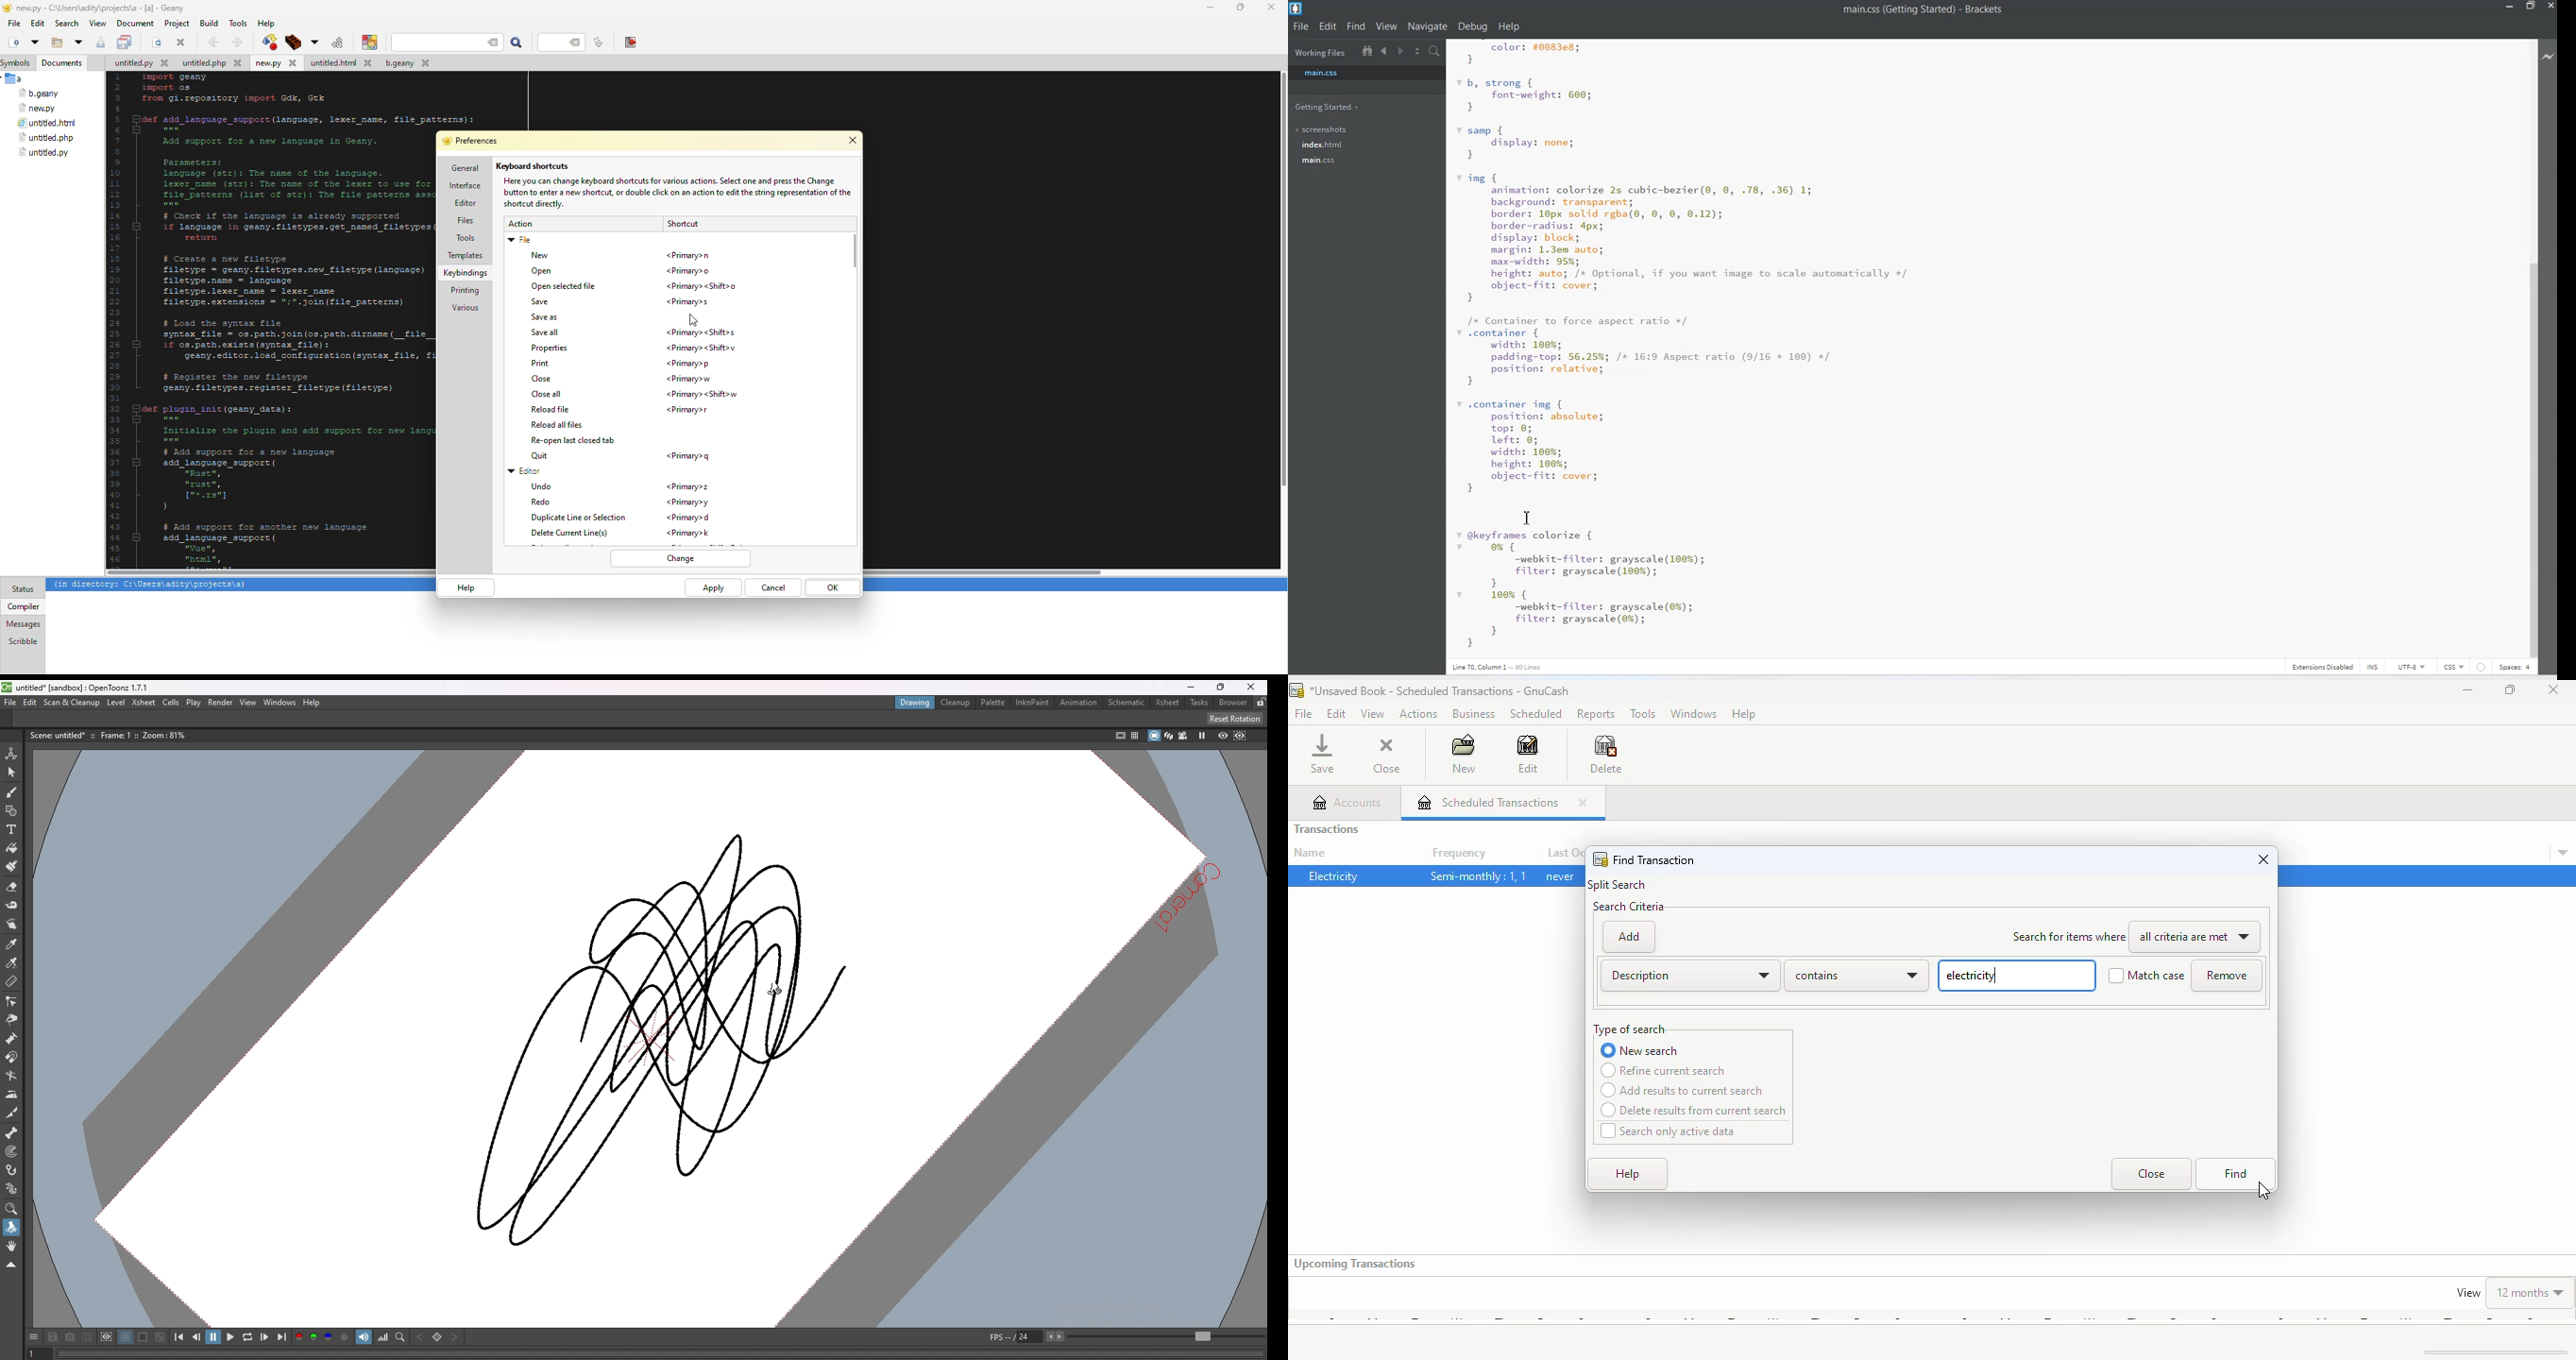 The image size is (2576, 1372). I want to click on CSS, so click(2455, 666).